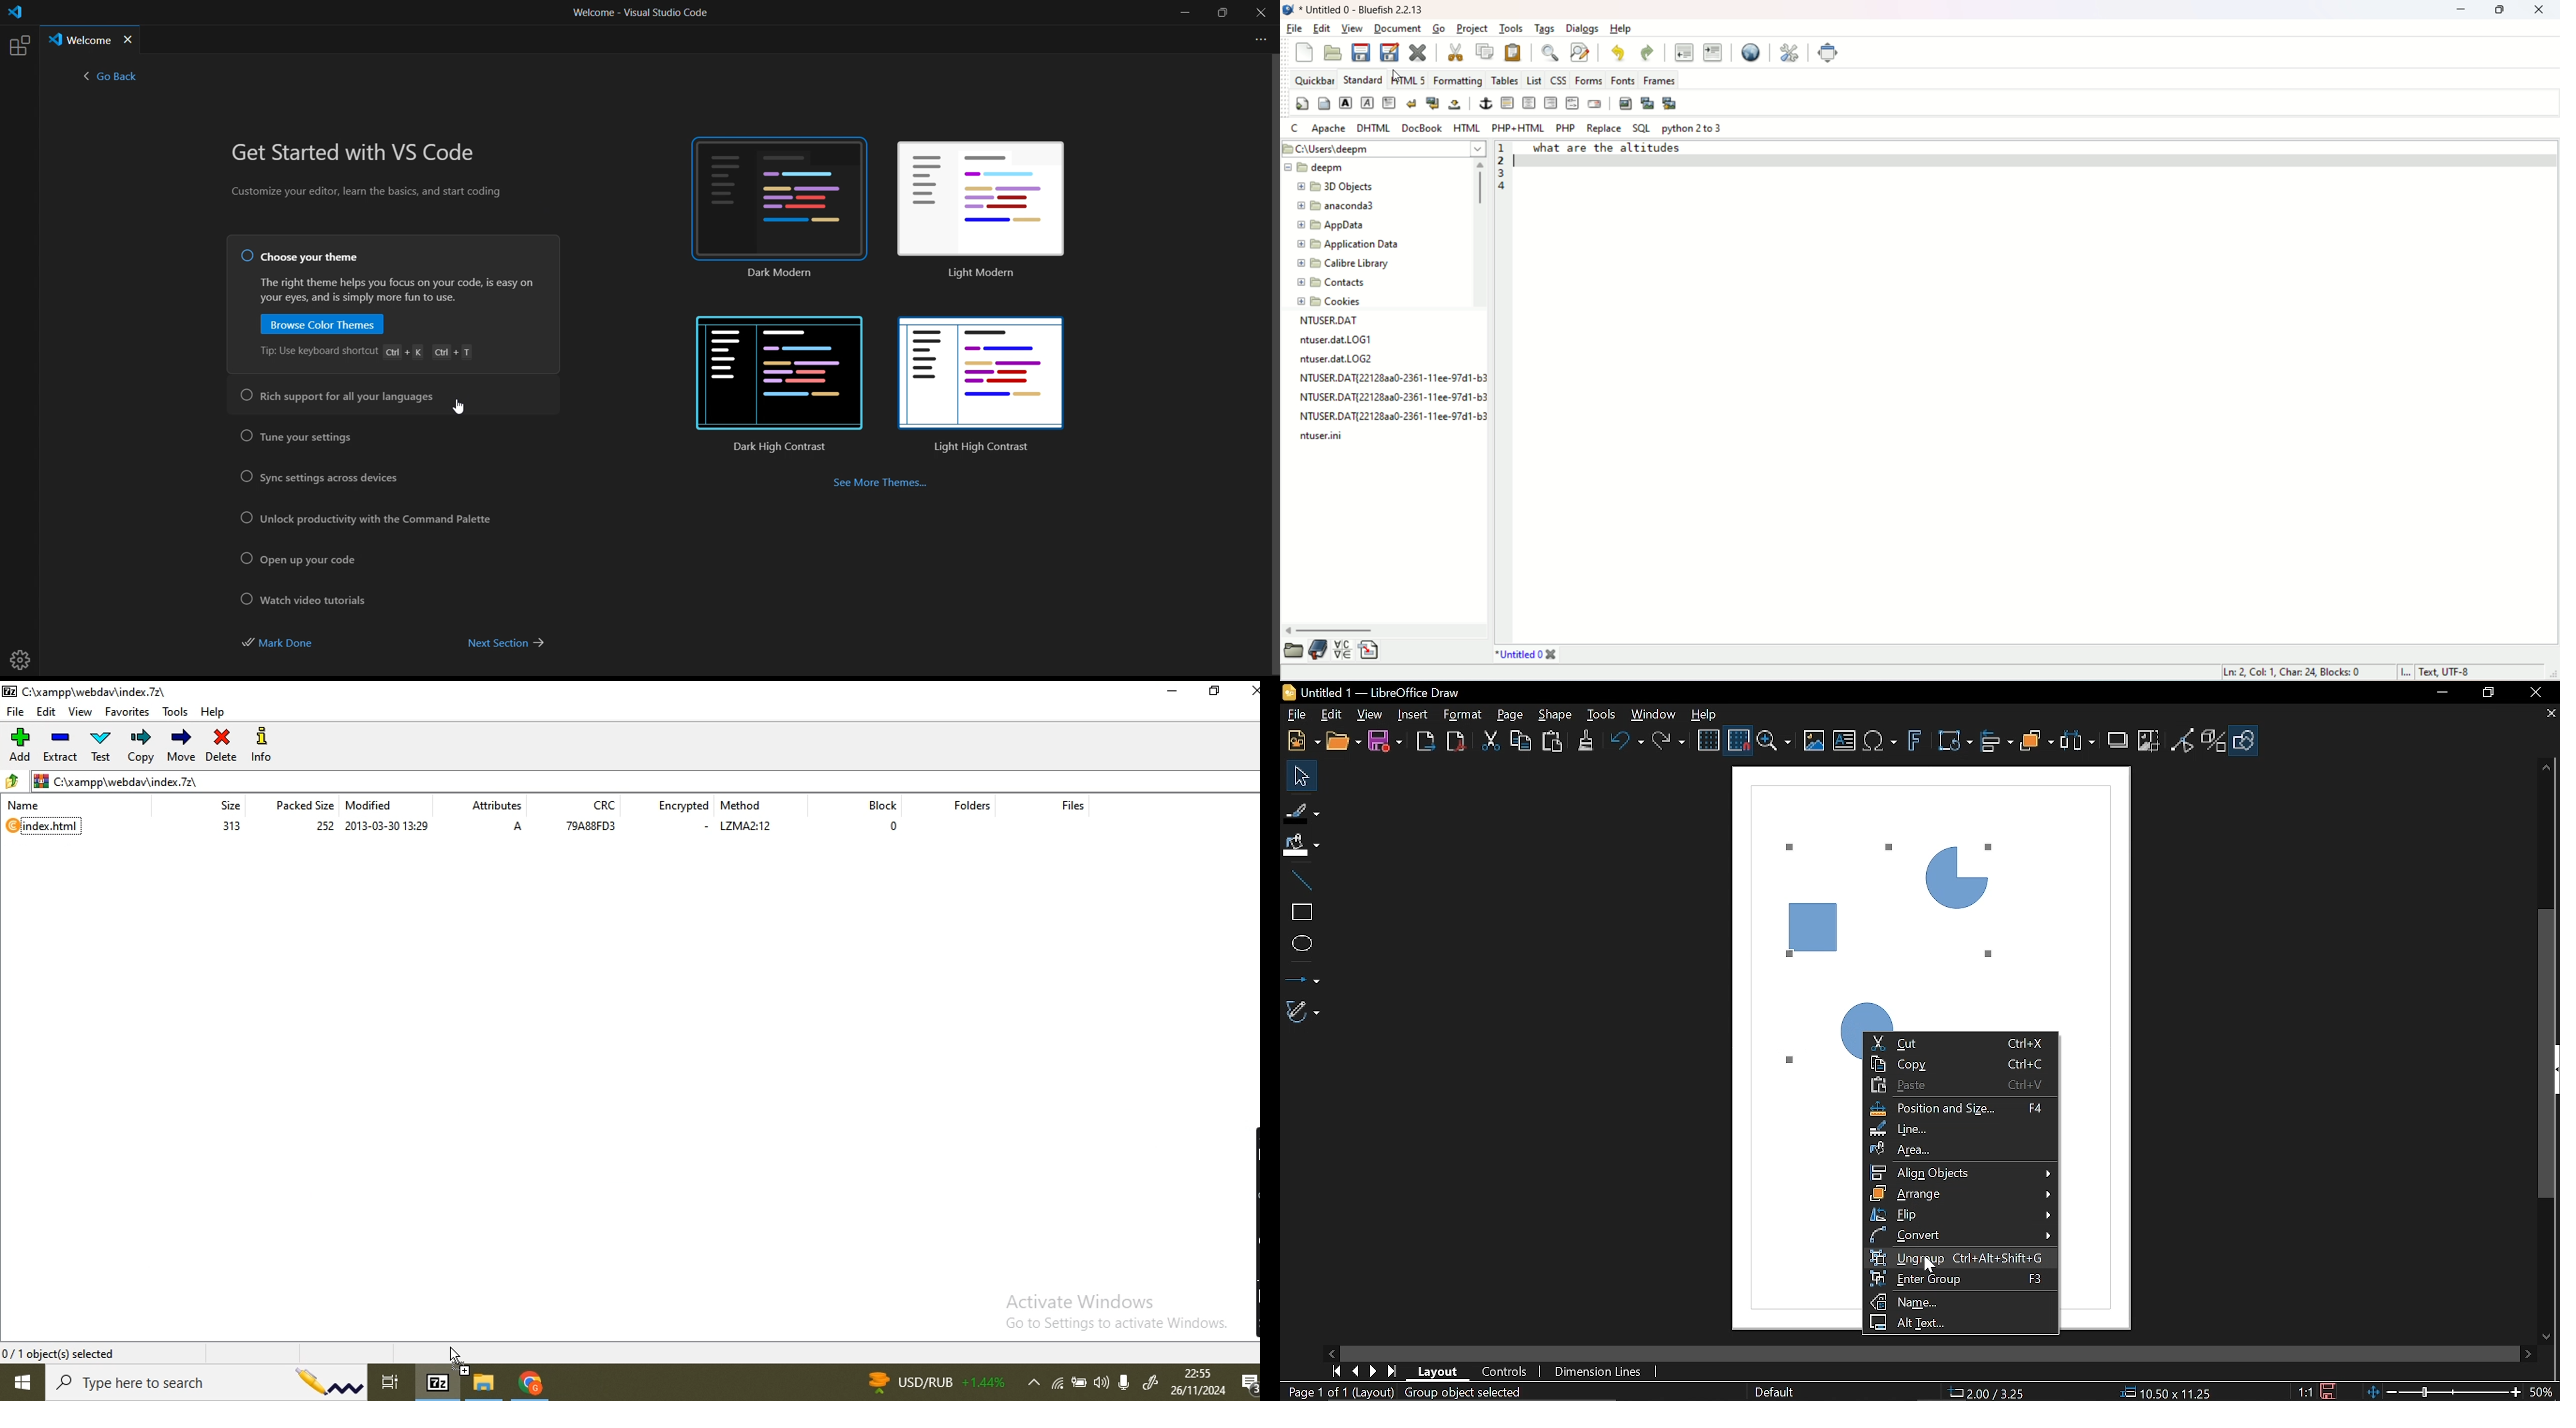 This screenshot has width=2576, height=1428. I want to click on file, so click(19, 712).